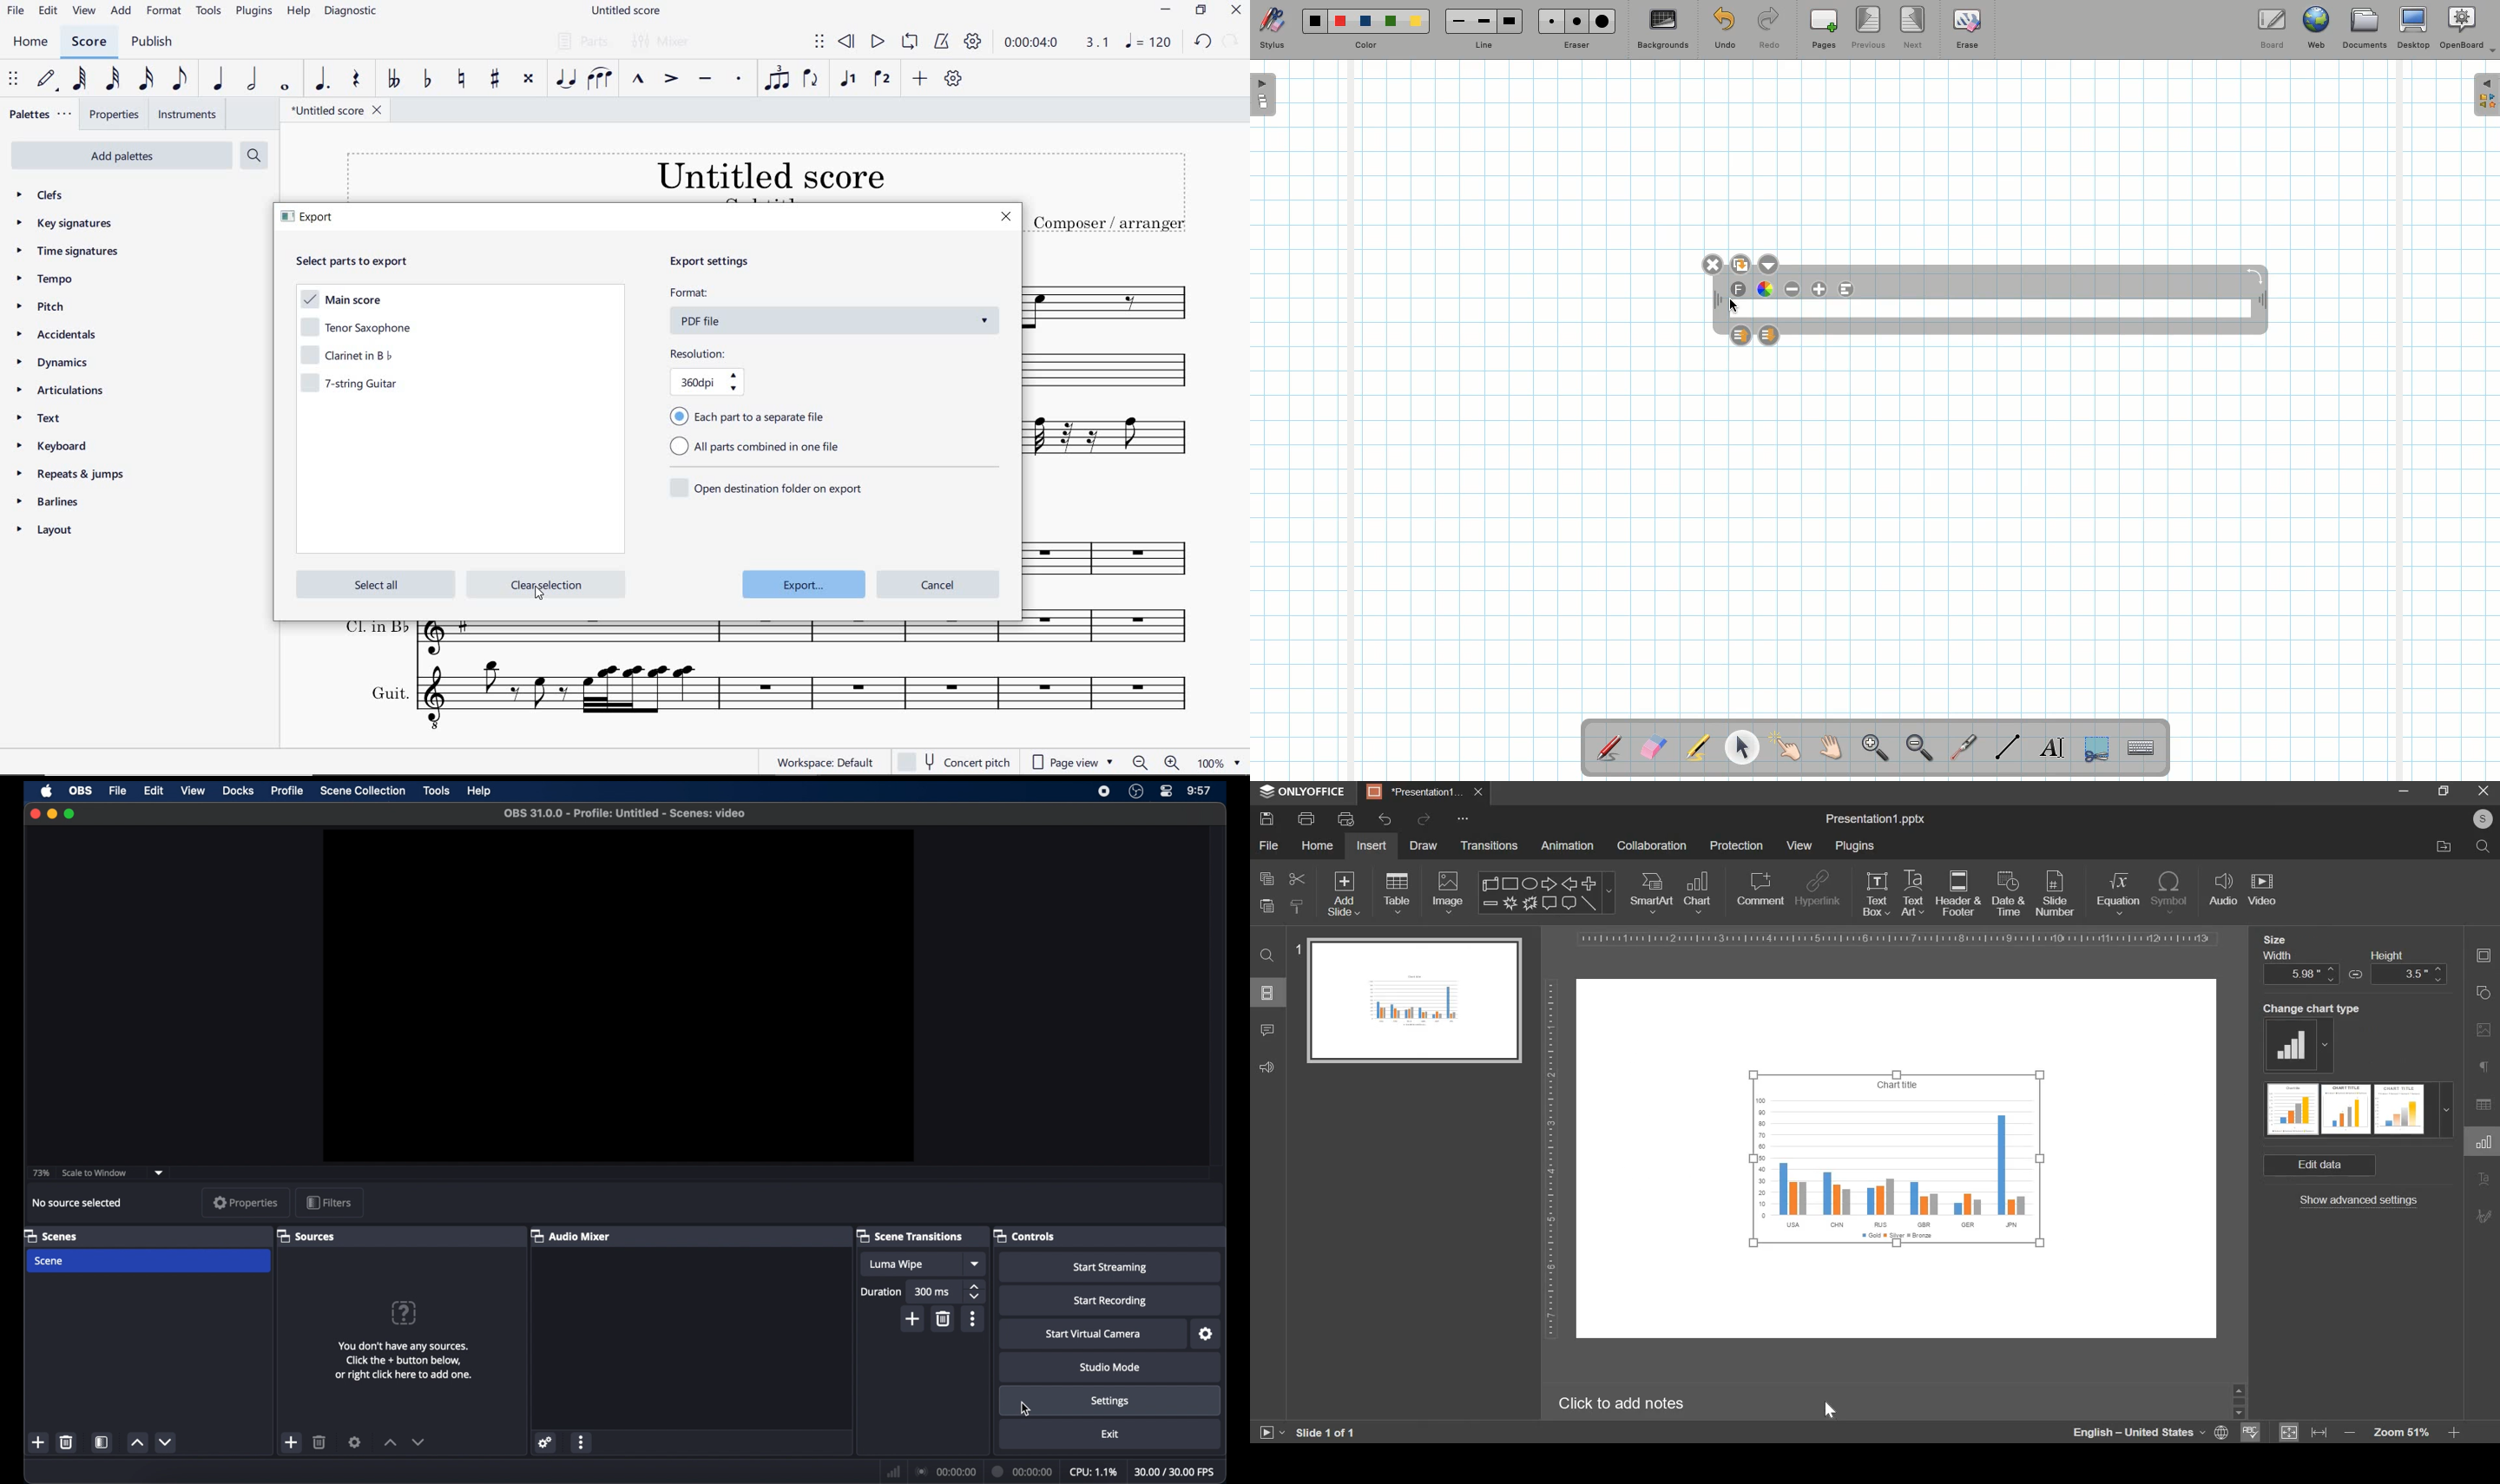 This screenshot has width=2520, height=1484. What do you see at coordinates (355, 80) in the screenshot?
I see `REST` at bounding box center [355, 80].